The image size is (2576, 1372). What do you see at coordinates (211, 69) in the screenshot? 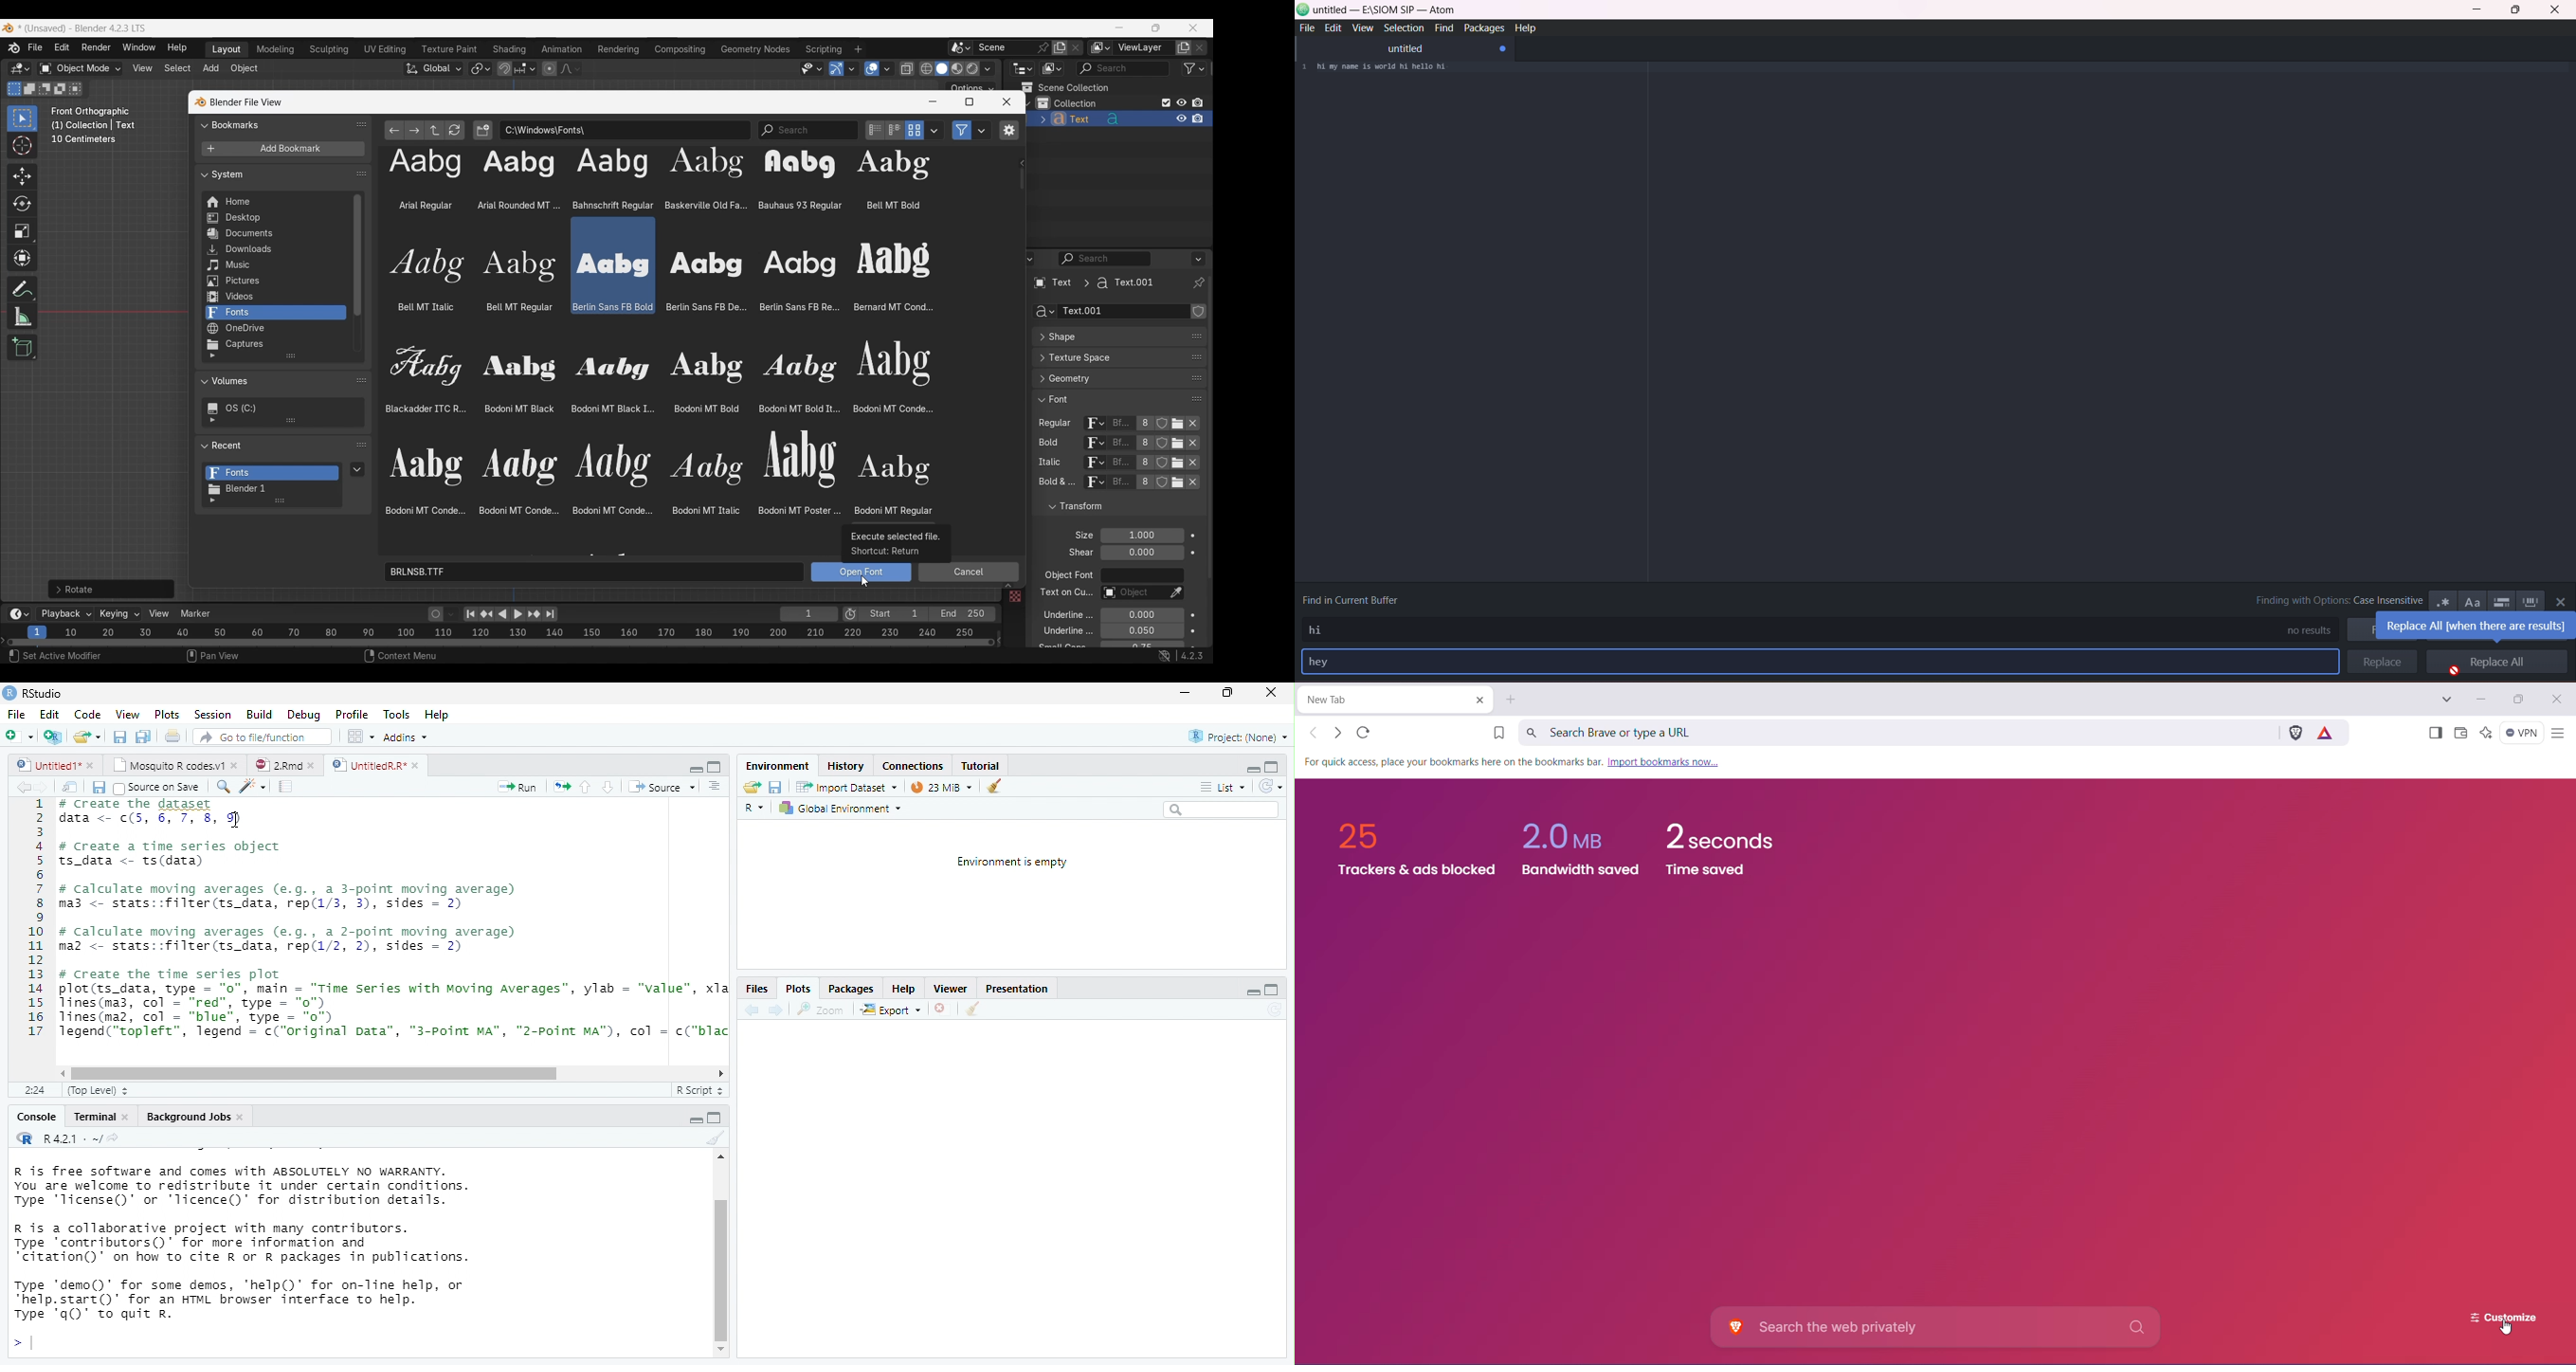
I see `Add menu highlighted as current selection` at bounding box center [211, 69].